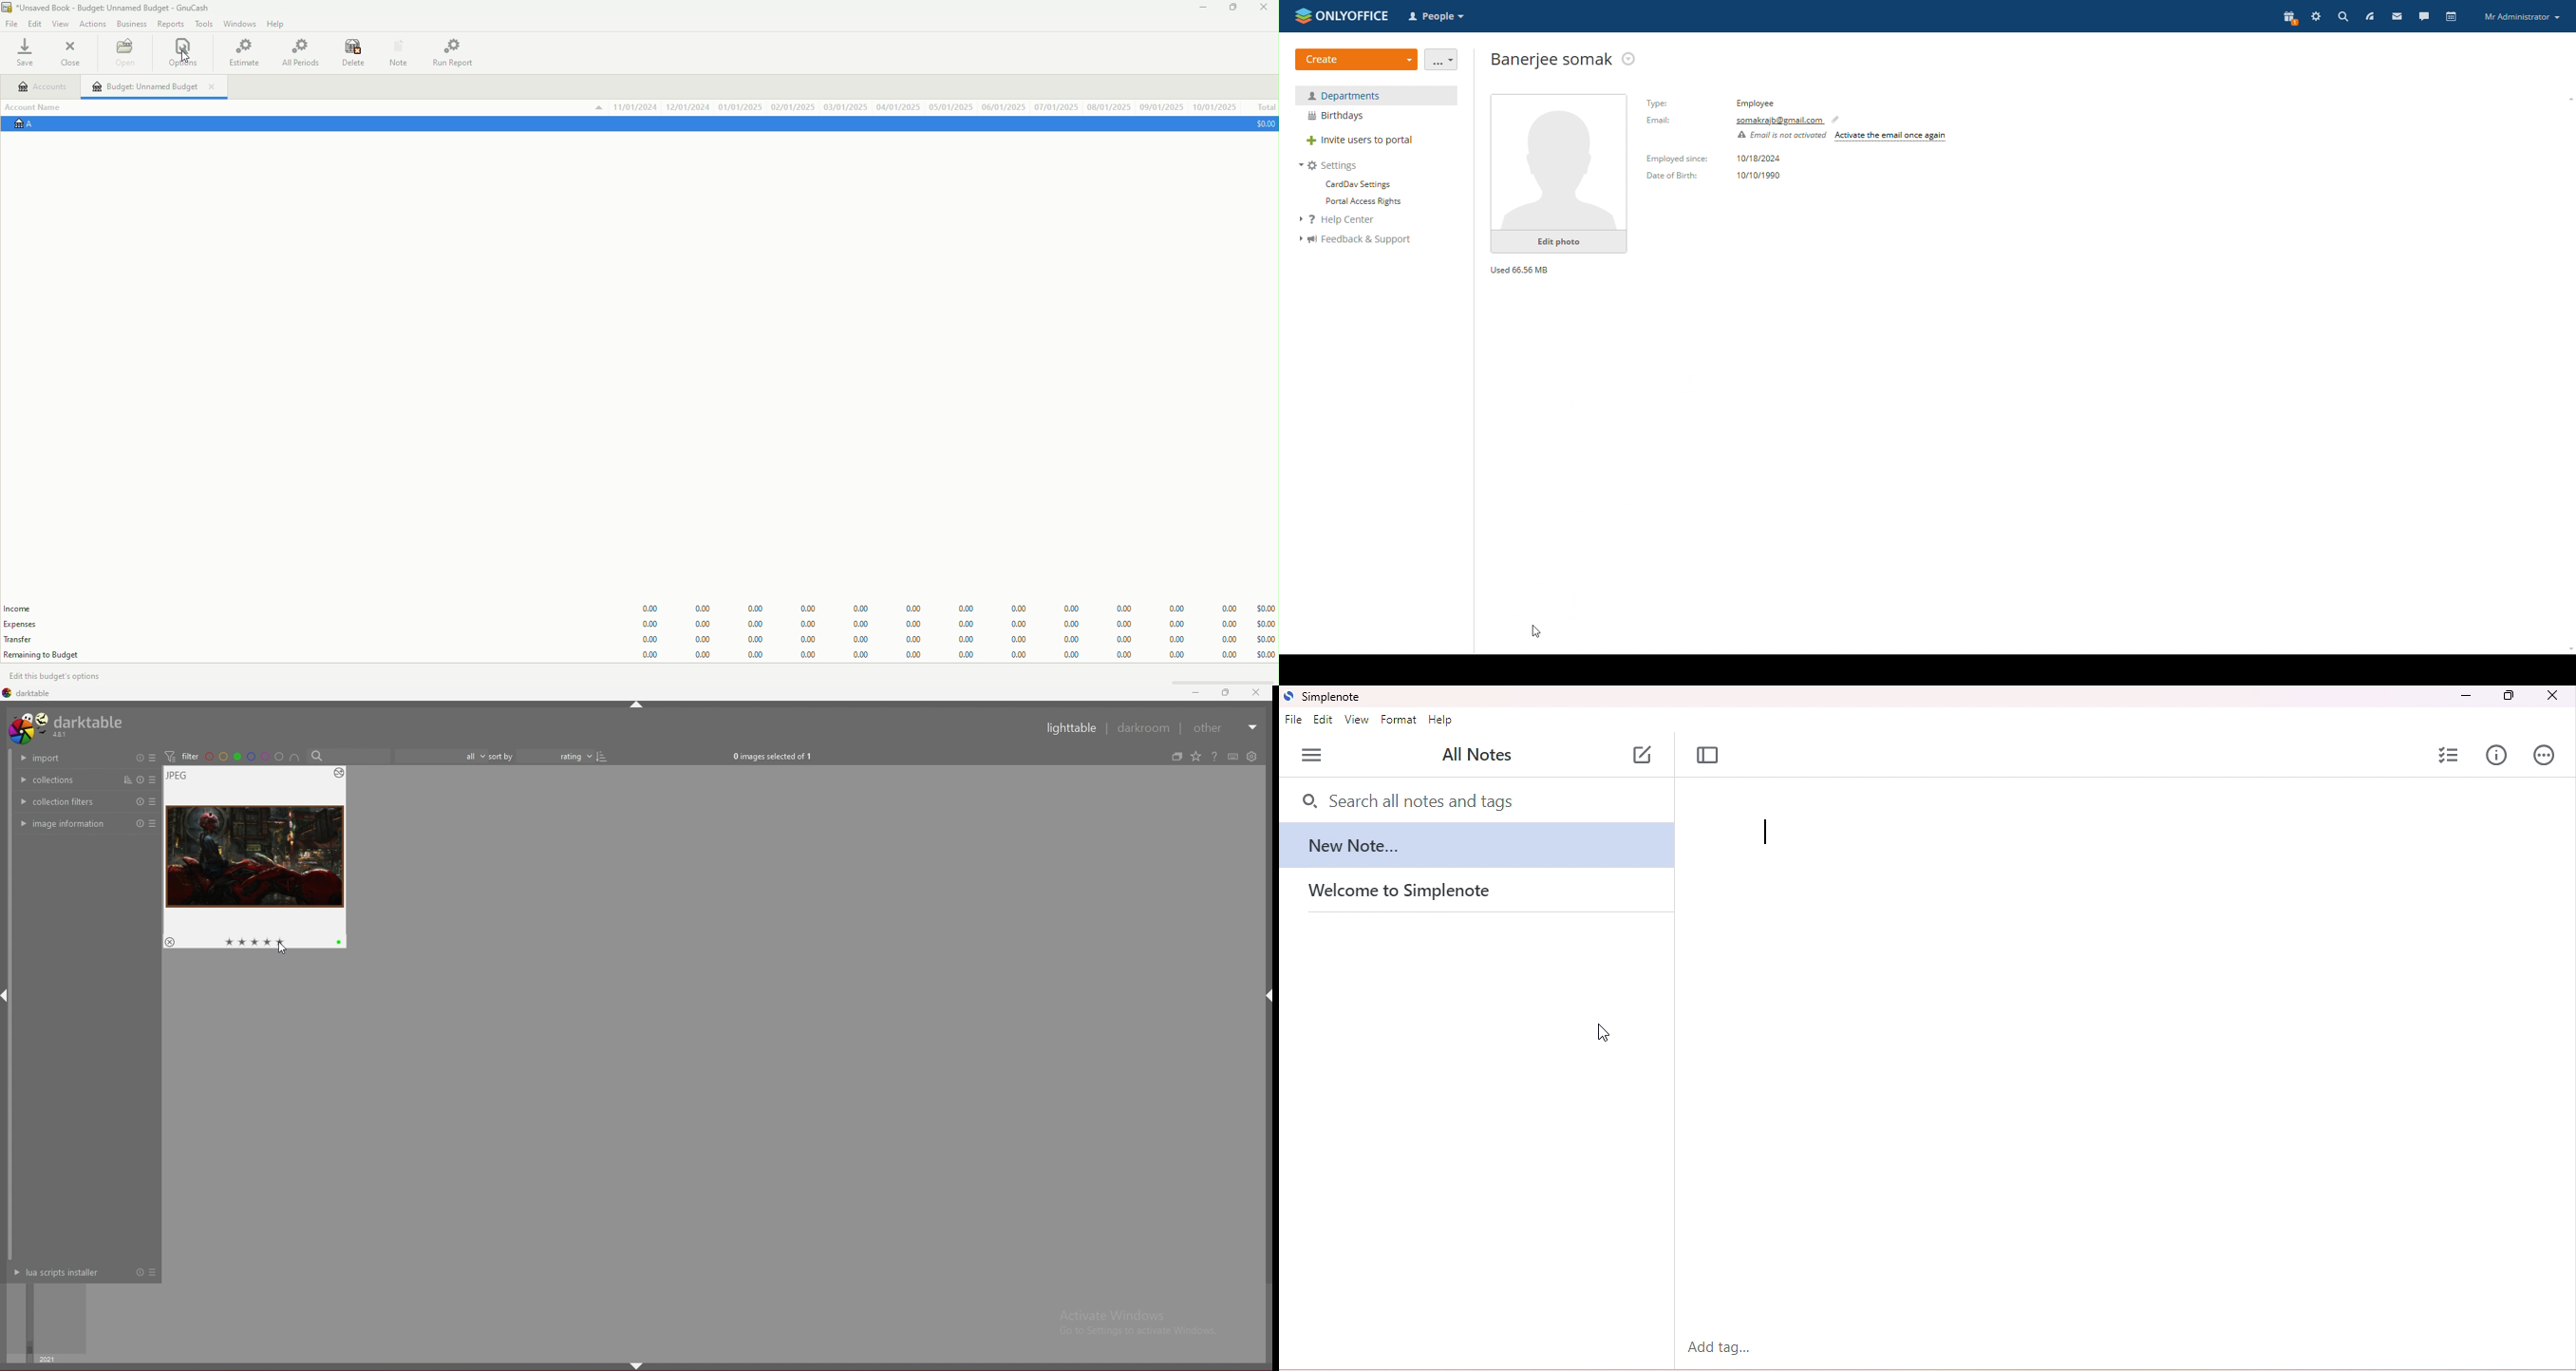 The height and width of the screenshot is (1372, 2576). What do you see at coordinates (1197, 693) in the screenshot?
I see `minimize` at bounding box center [1197, 693].